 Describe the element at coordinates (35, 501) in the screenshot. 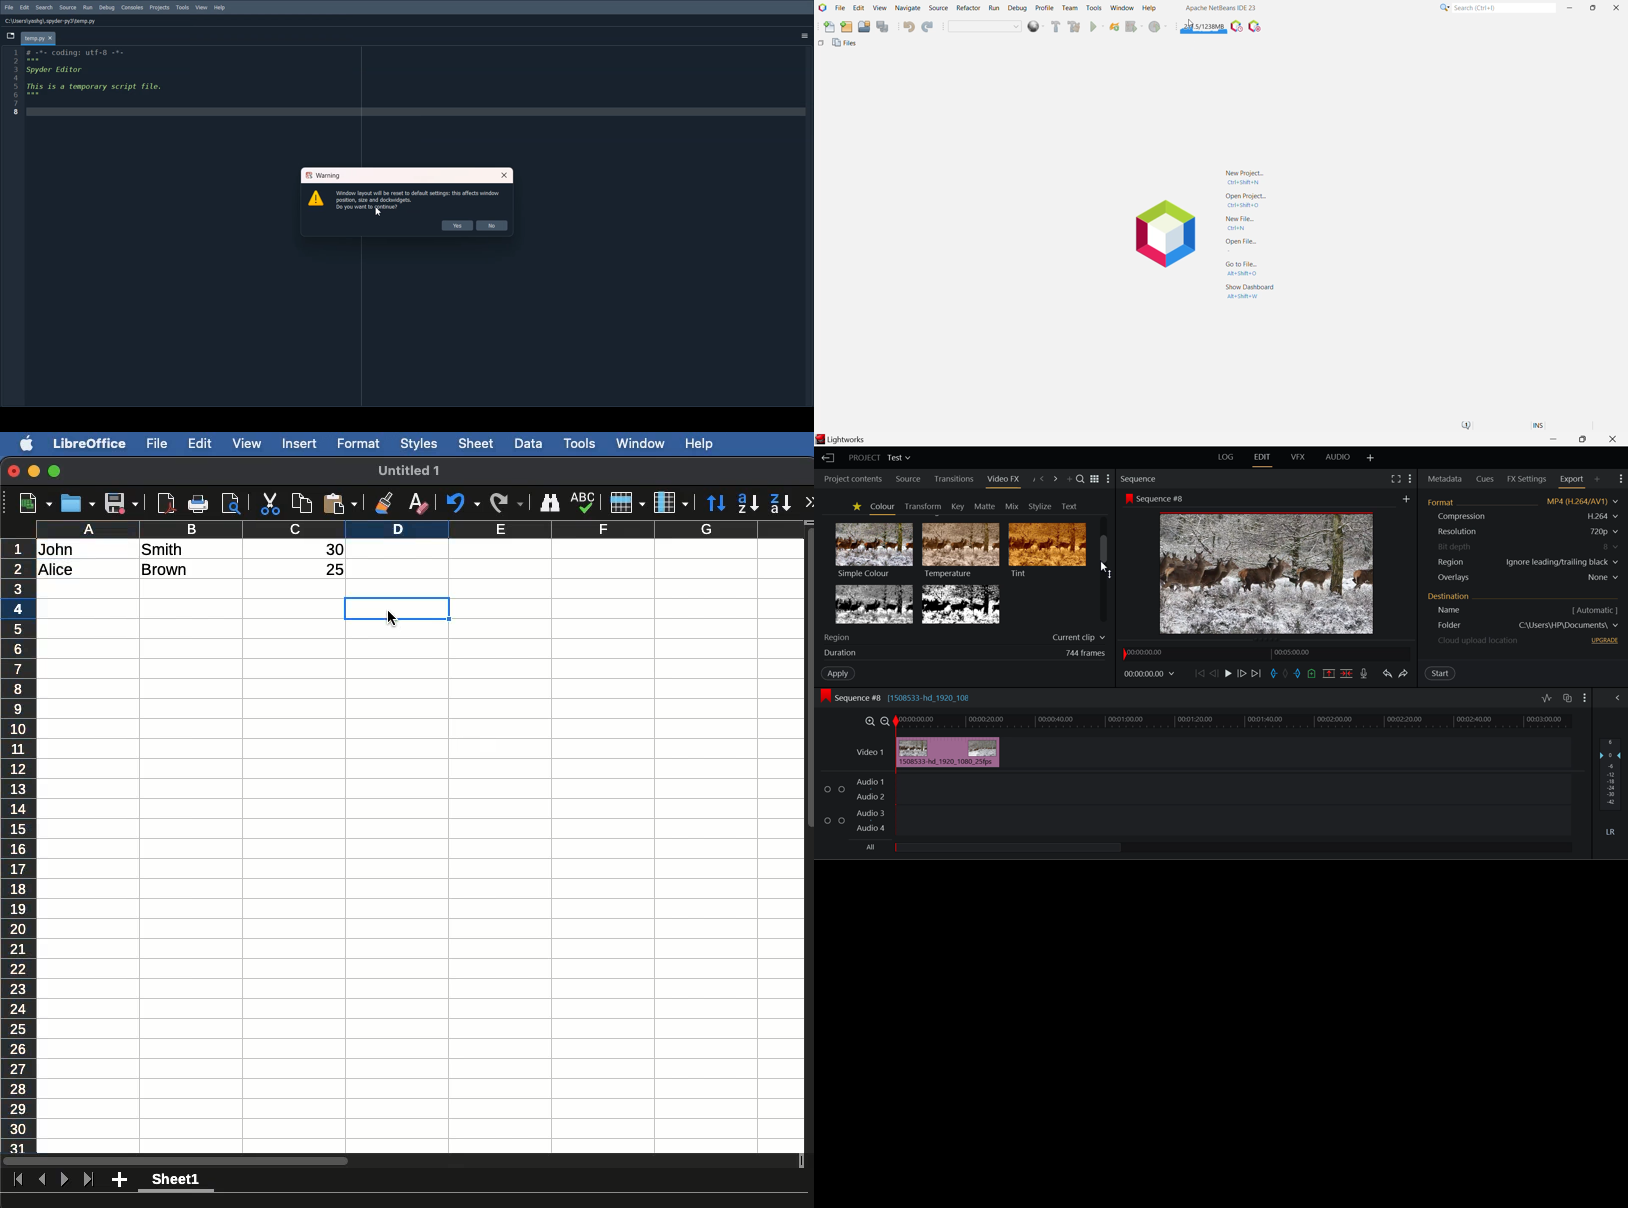

I see `New` at that location.